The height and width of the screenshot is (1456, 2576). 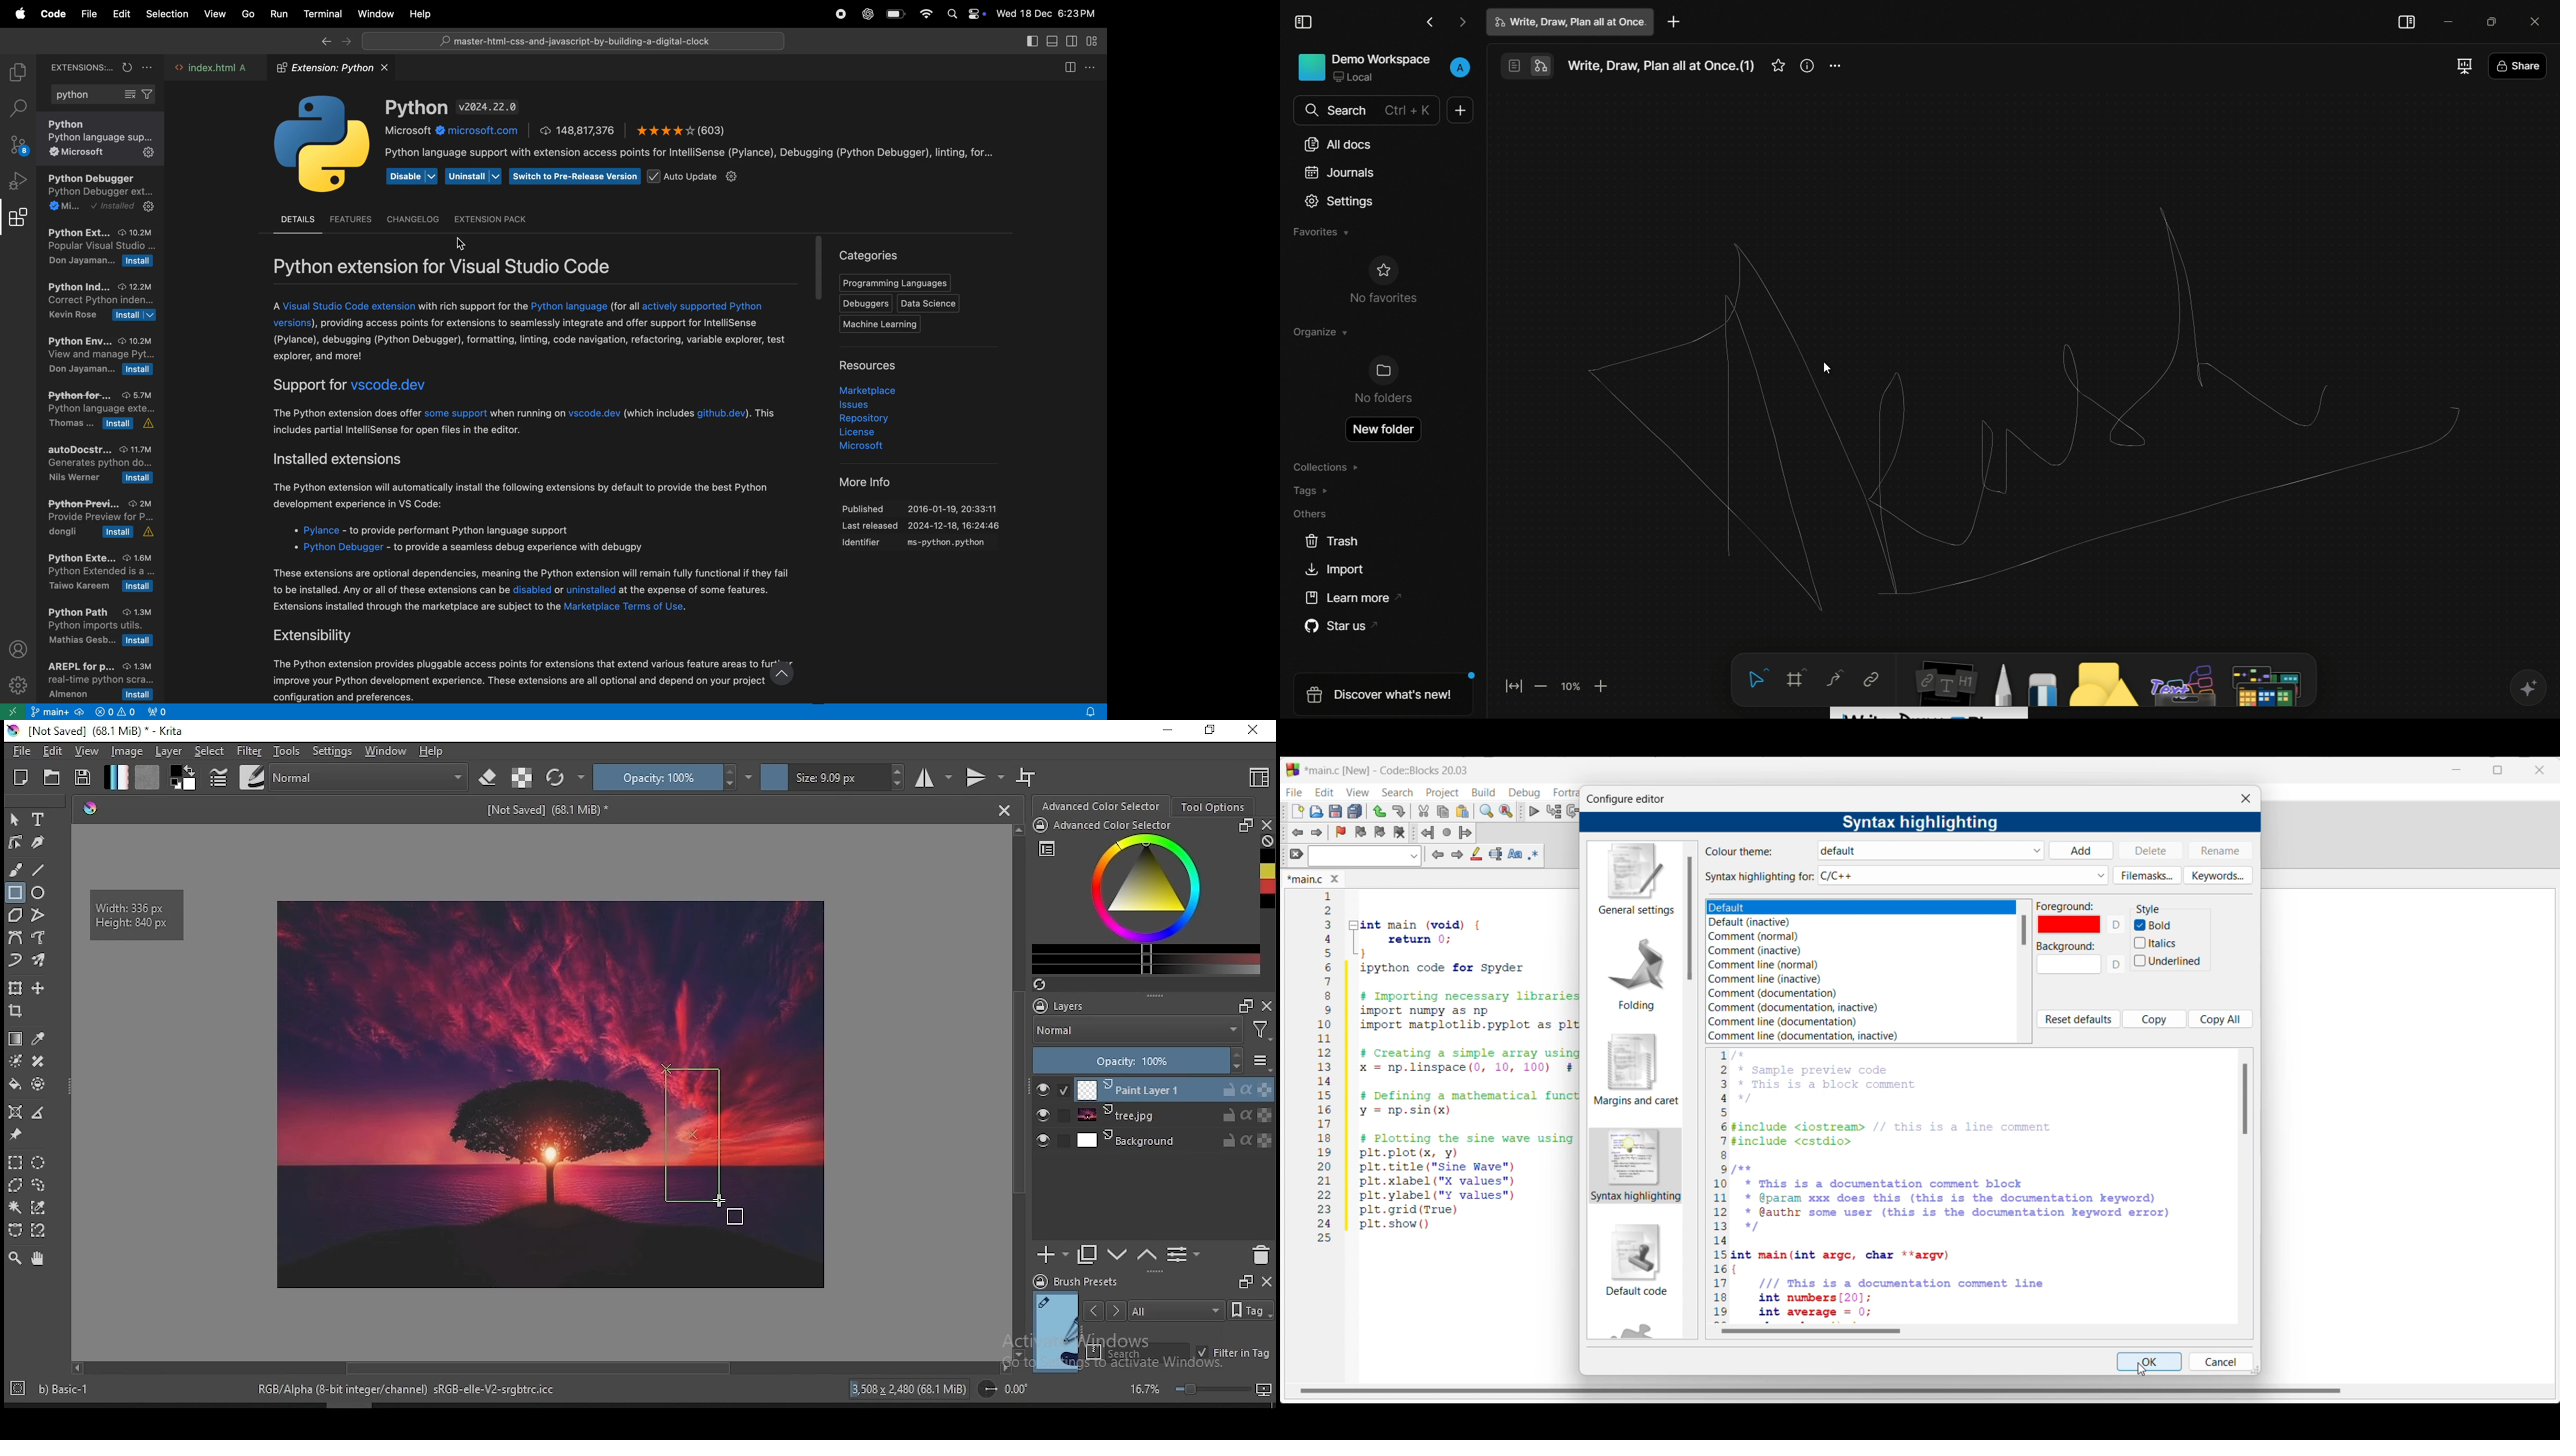 What do you see at coordinates (2539, 770) in the screenshot?
I see `Close interface` at bounding box center [2539, 770].